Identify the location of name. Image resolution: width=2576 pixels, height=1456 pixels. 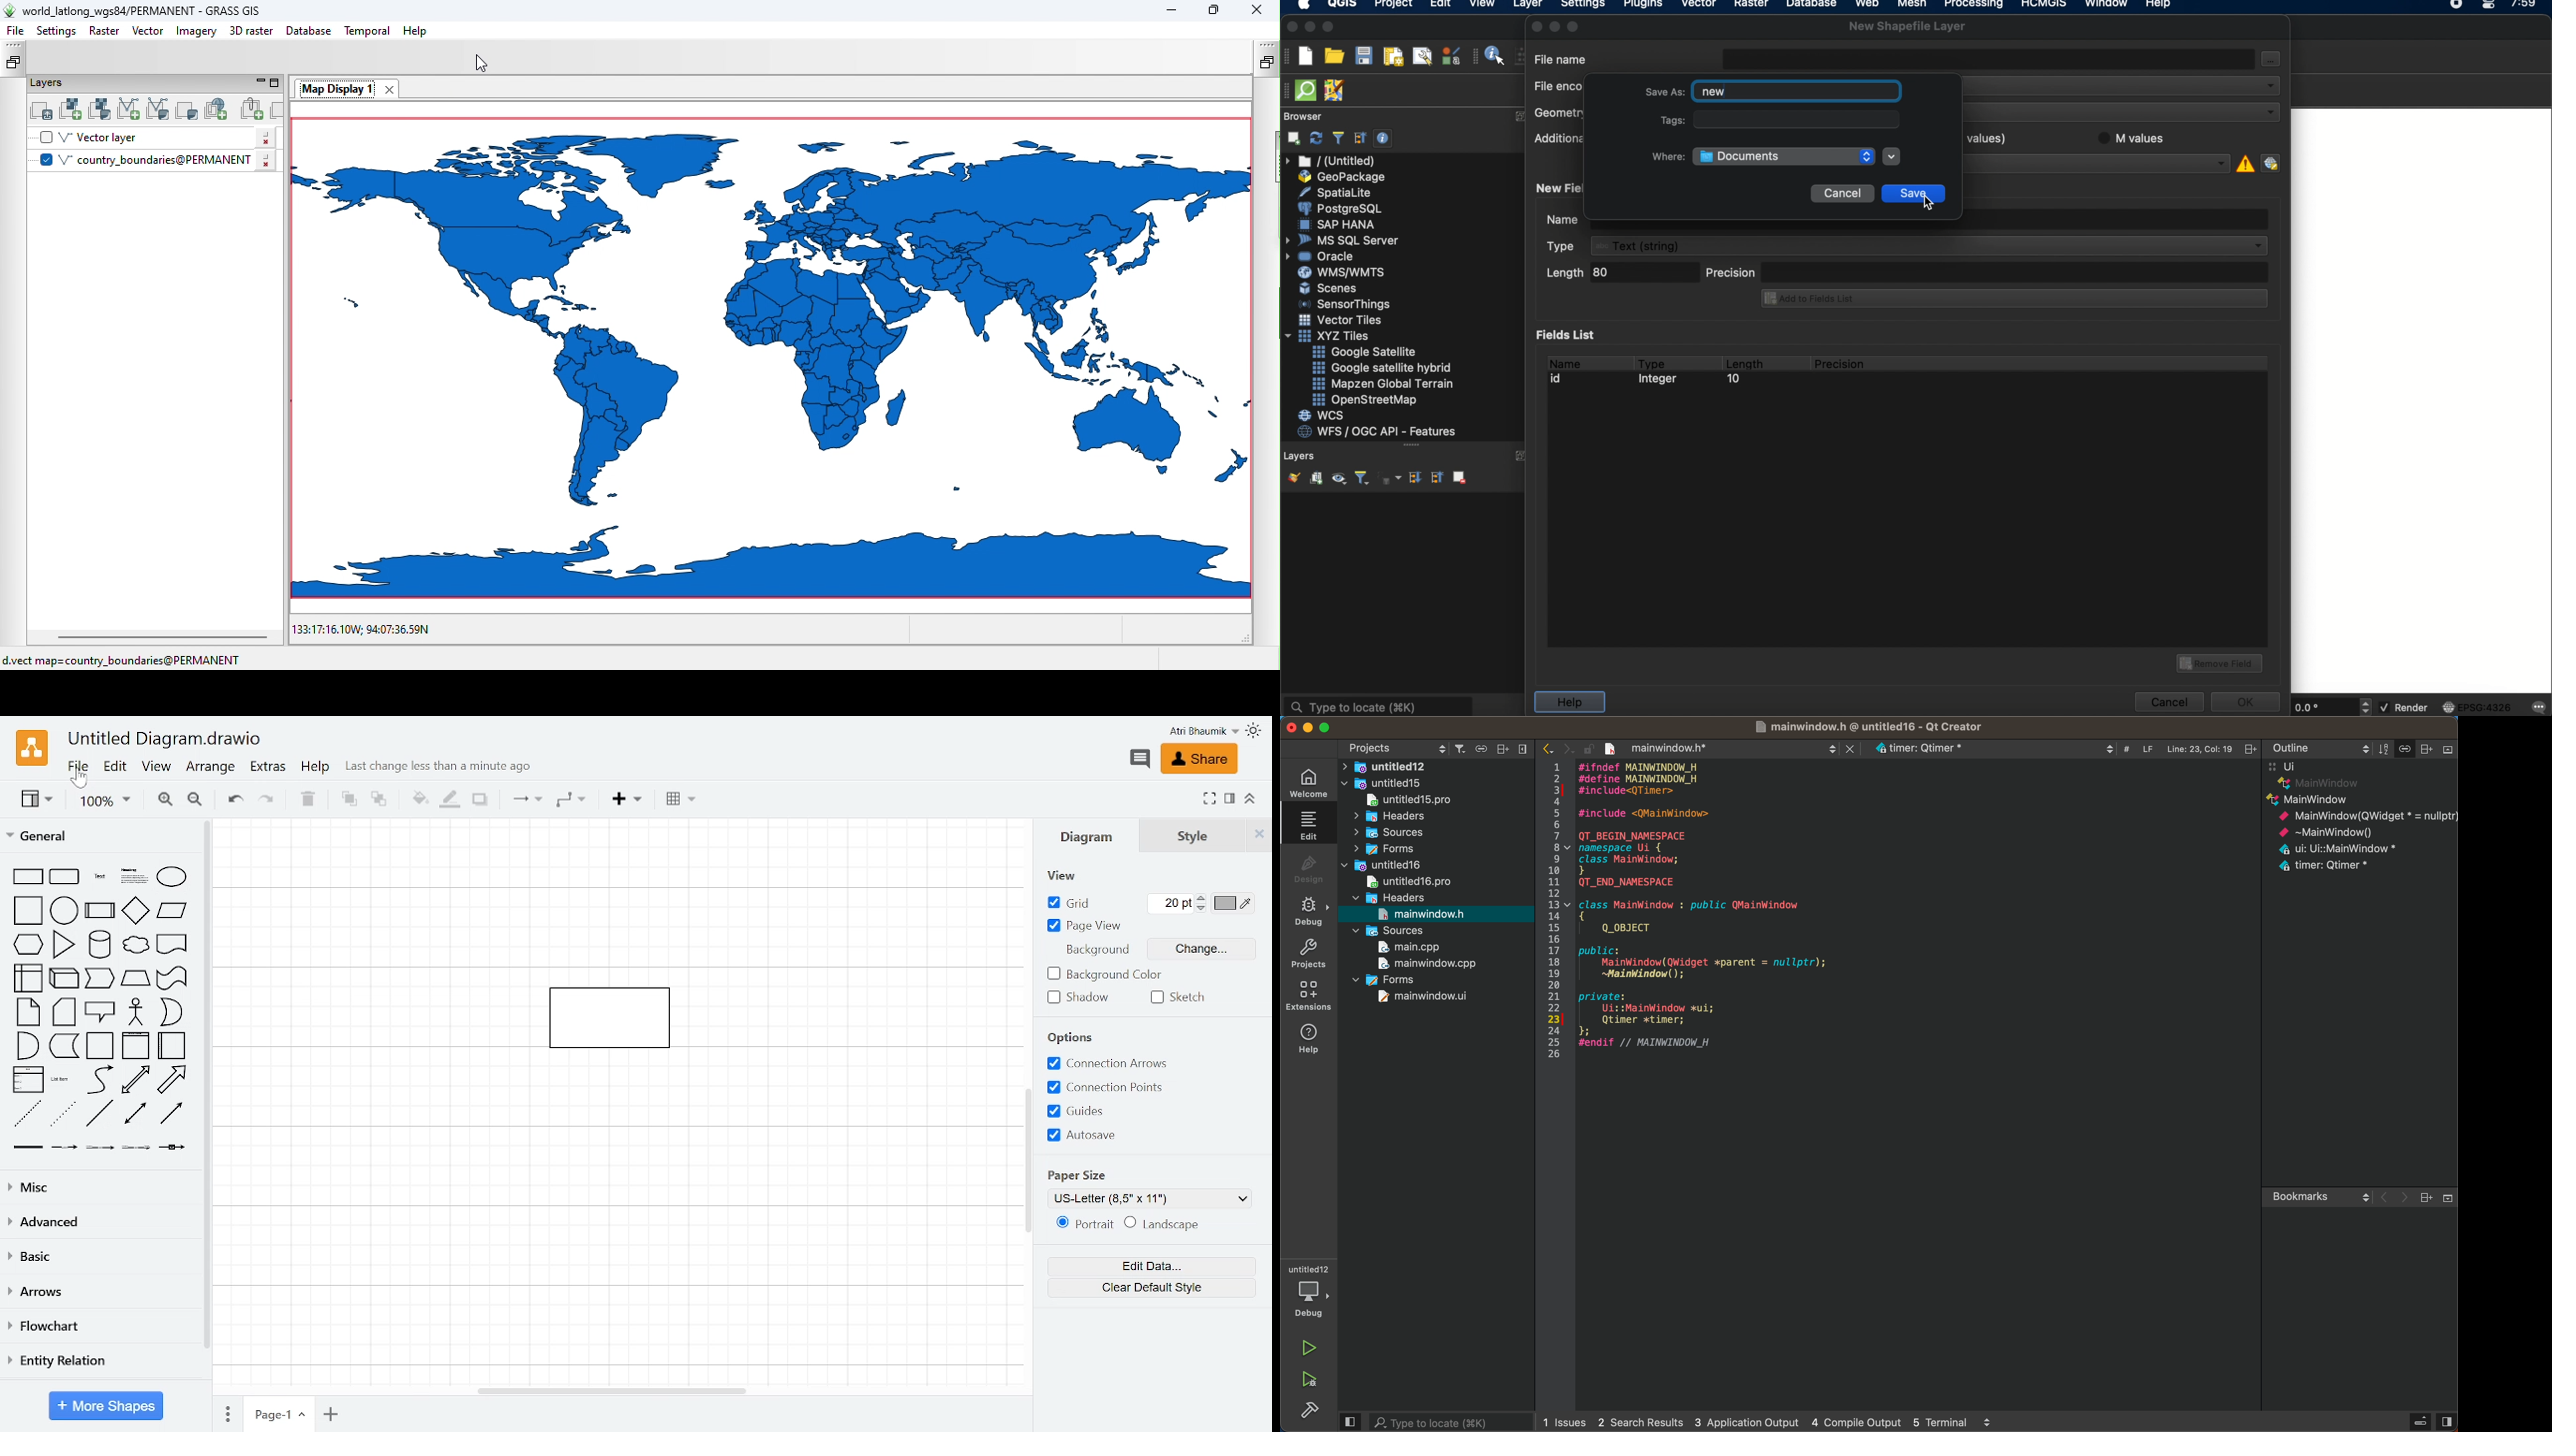
(1564, 361).